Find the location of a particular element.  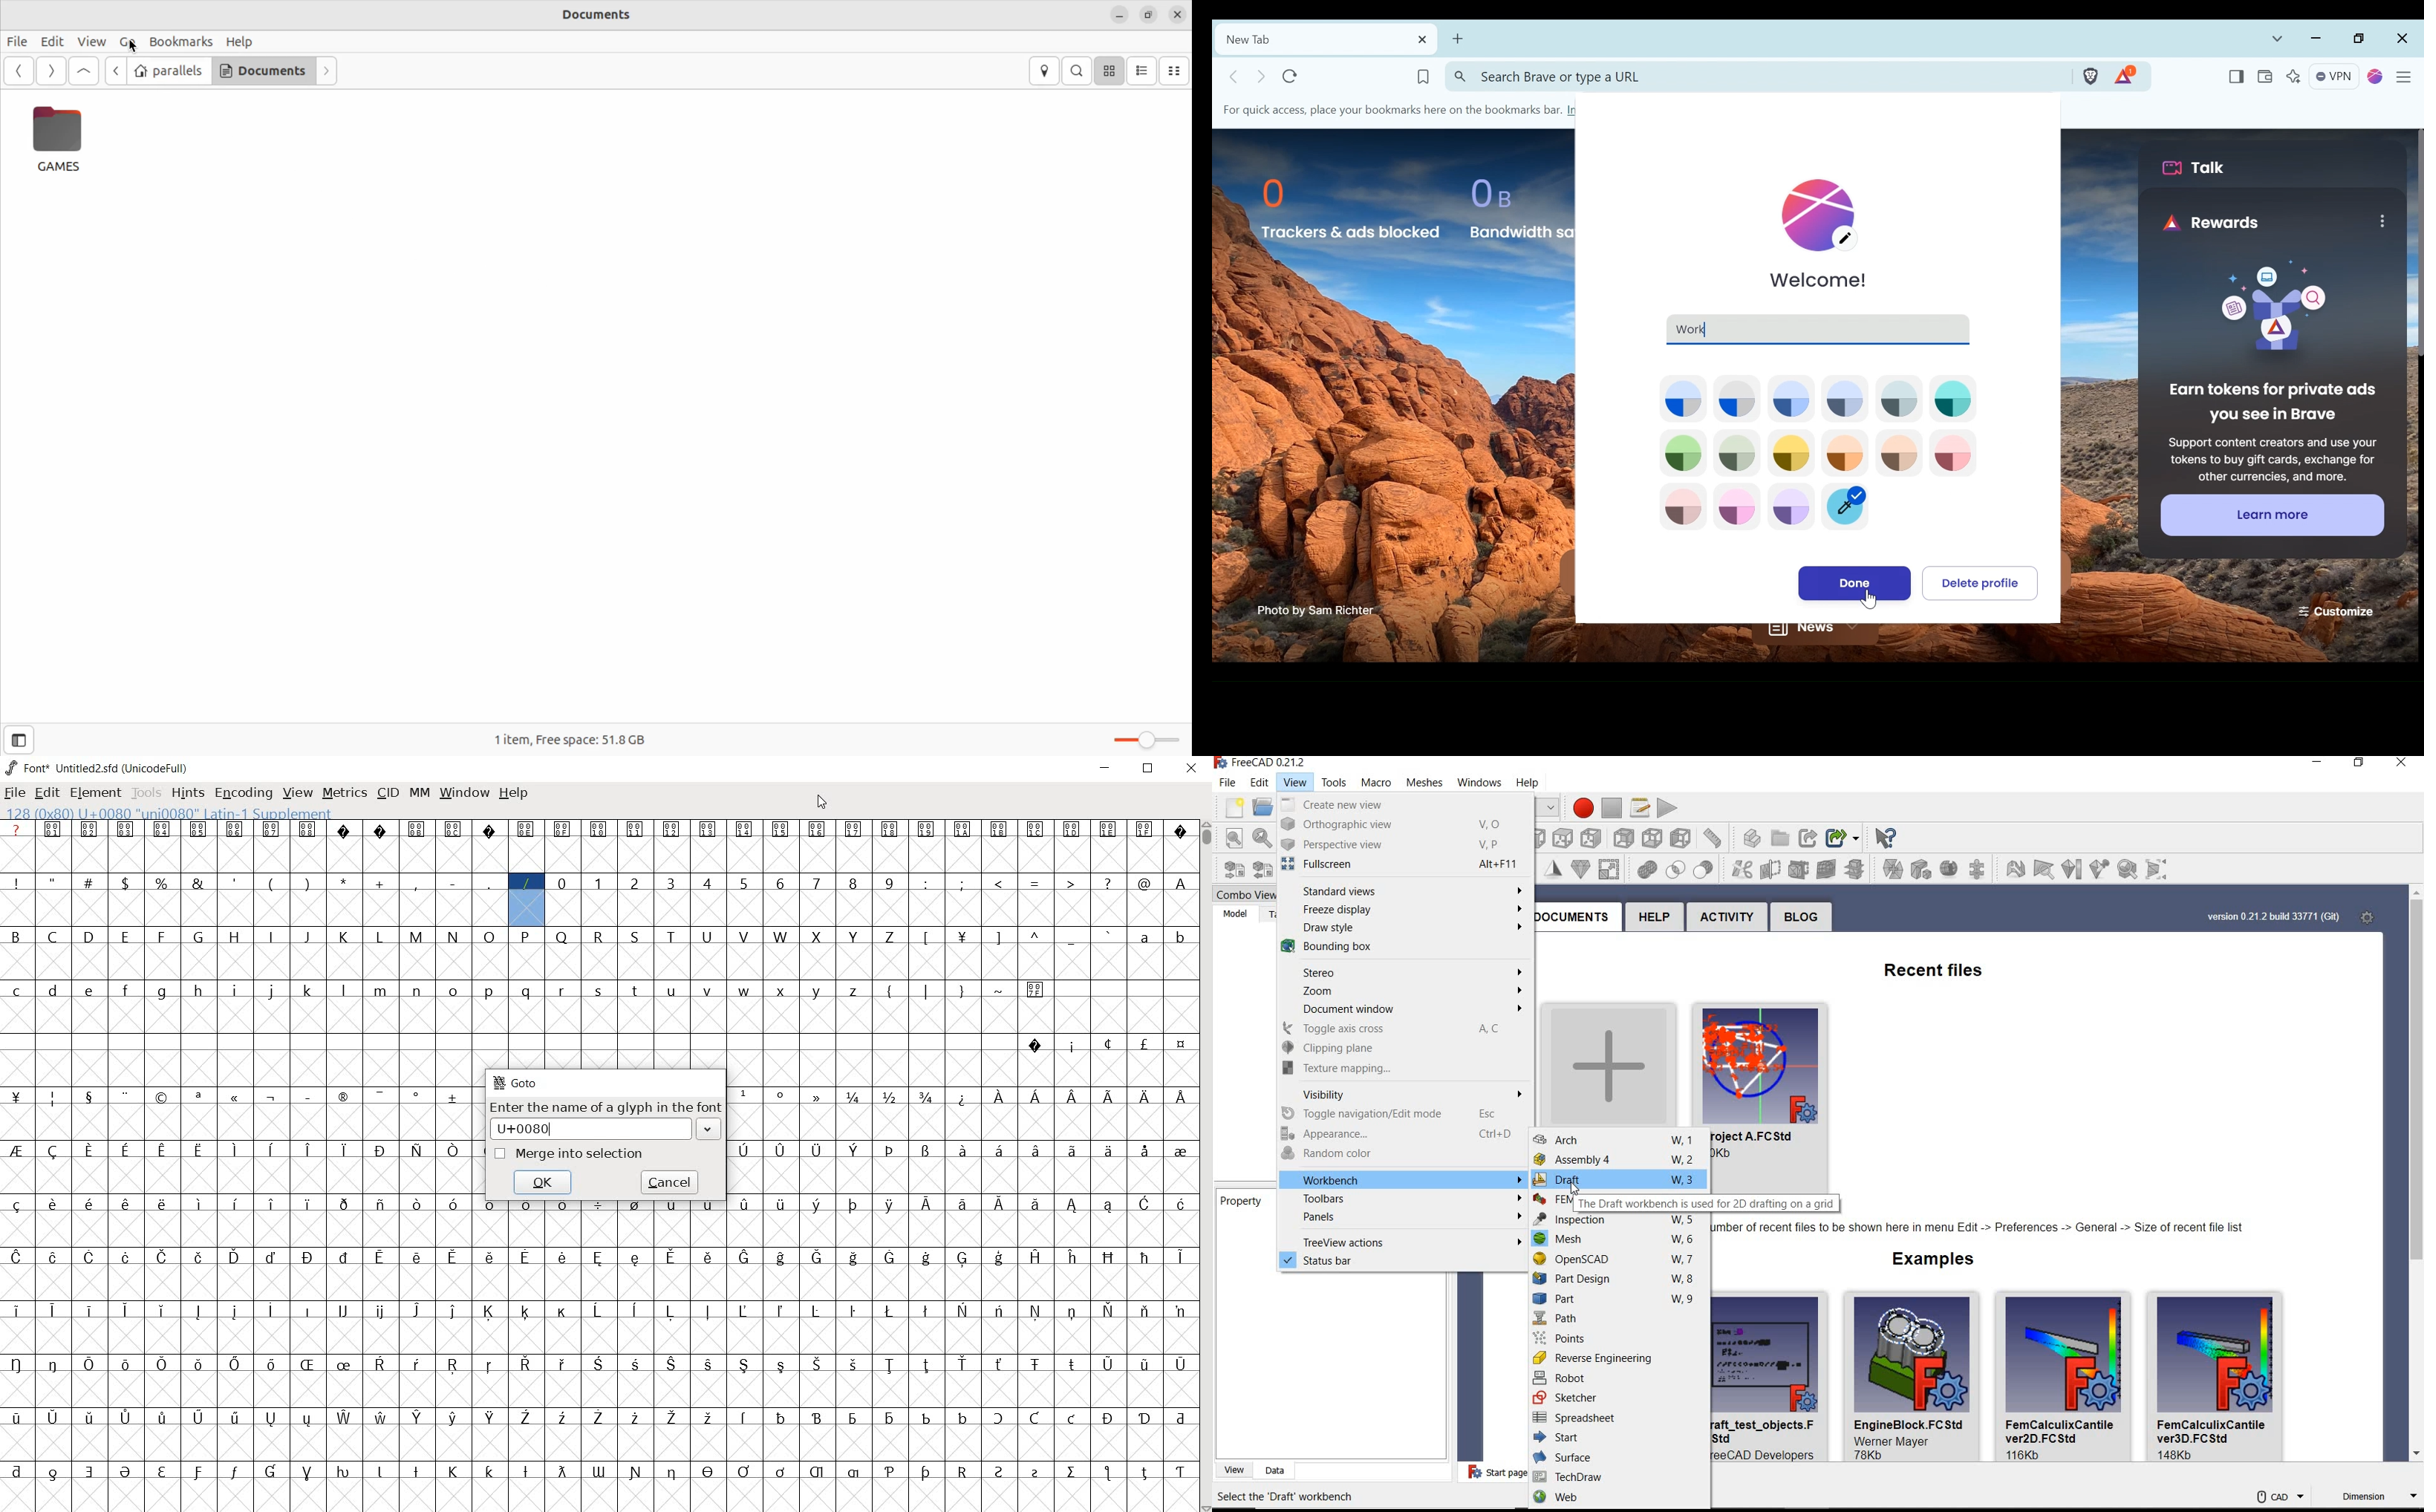

glyph is located at coordinates (1035, 1473).